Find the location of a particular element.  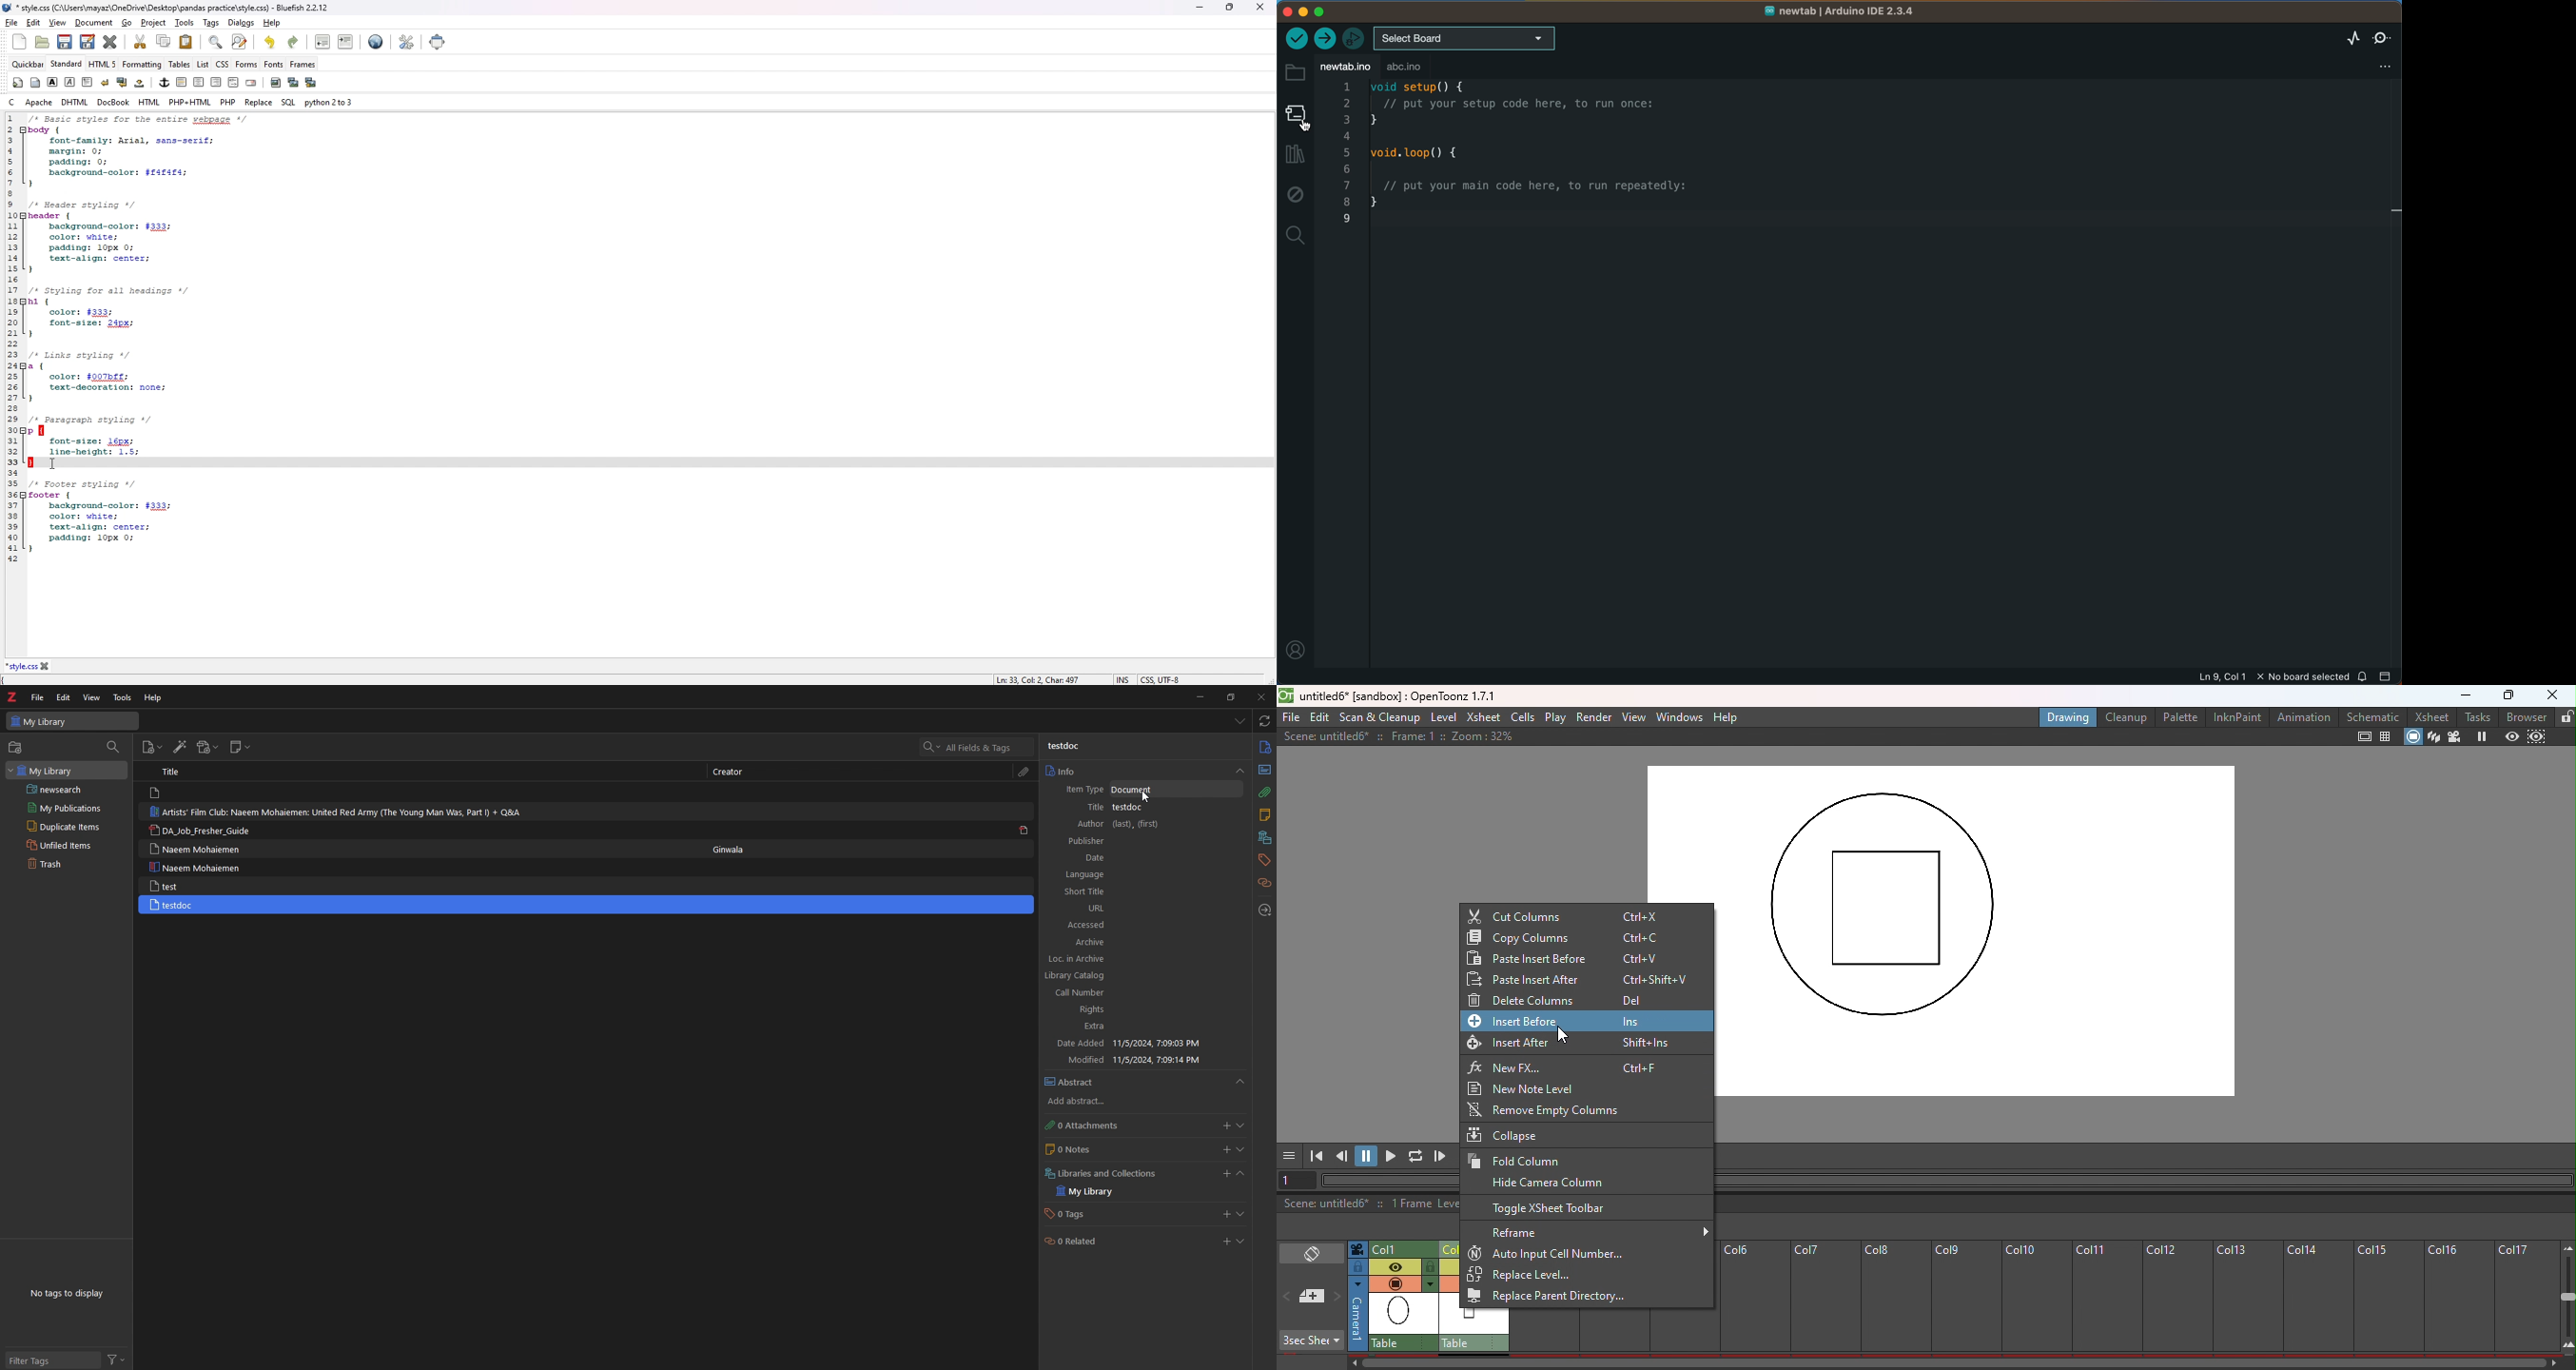

file logo is located at coordinates (157, 793).